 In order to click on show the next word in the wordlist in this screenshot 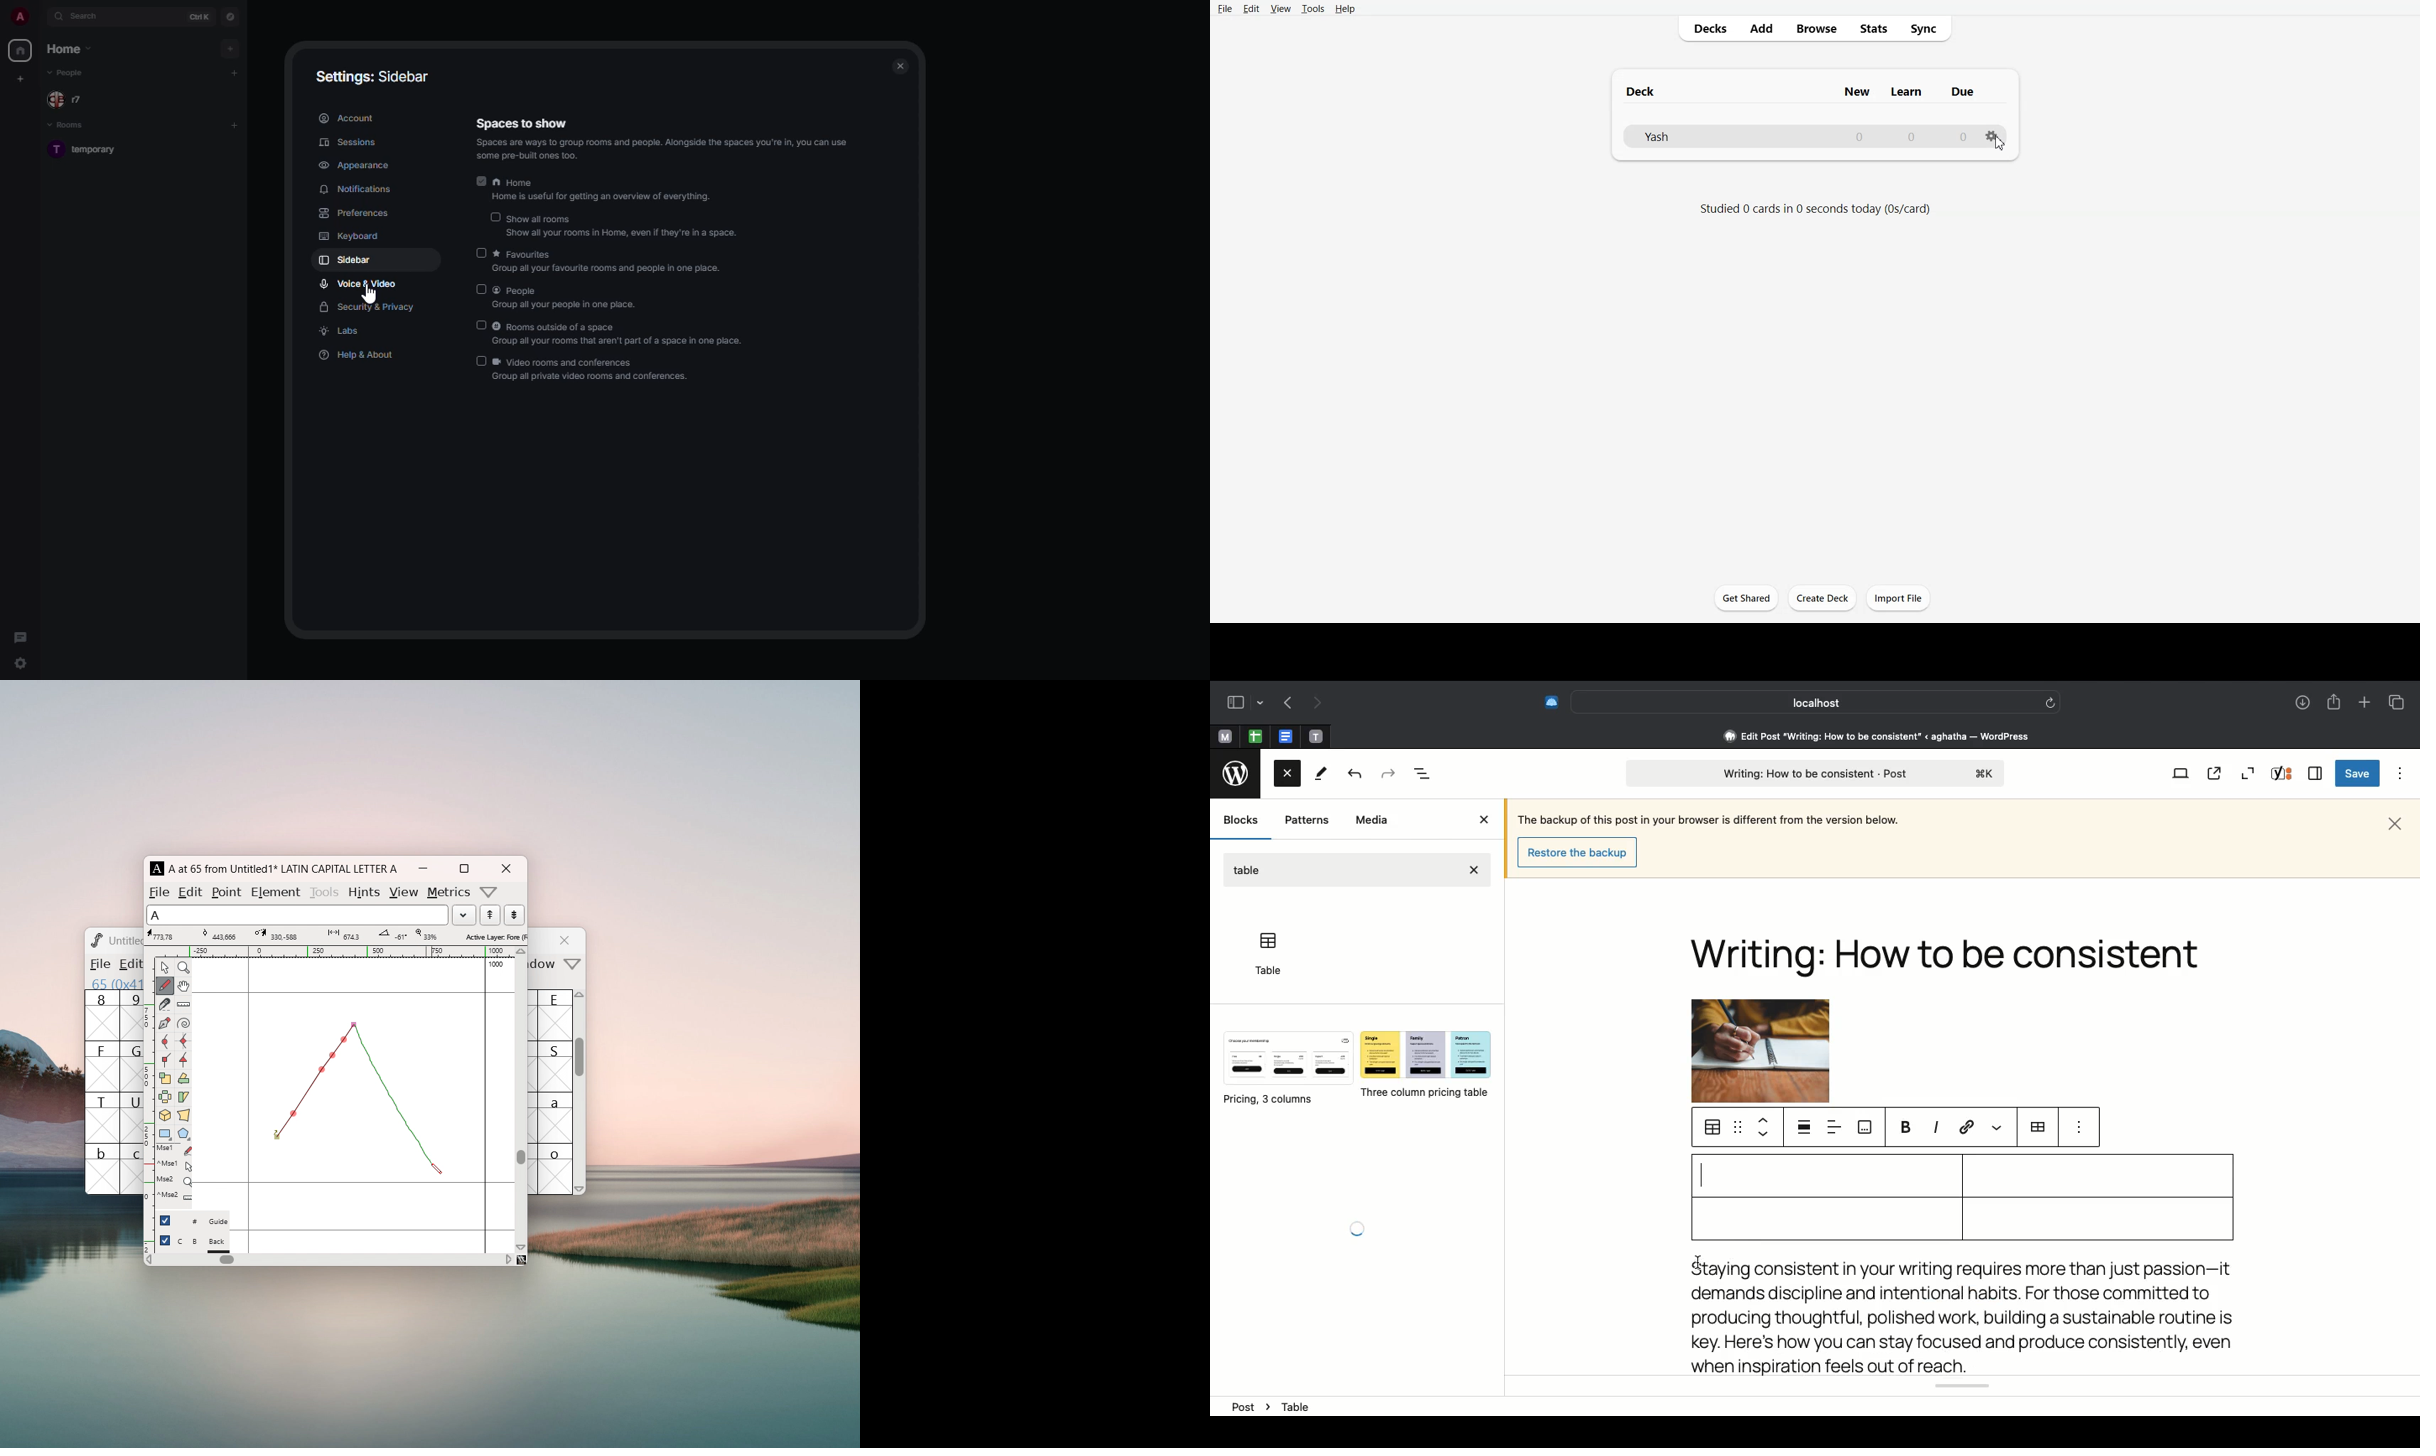, I will do `click(490, 916)`.